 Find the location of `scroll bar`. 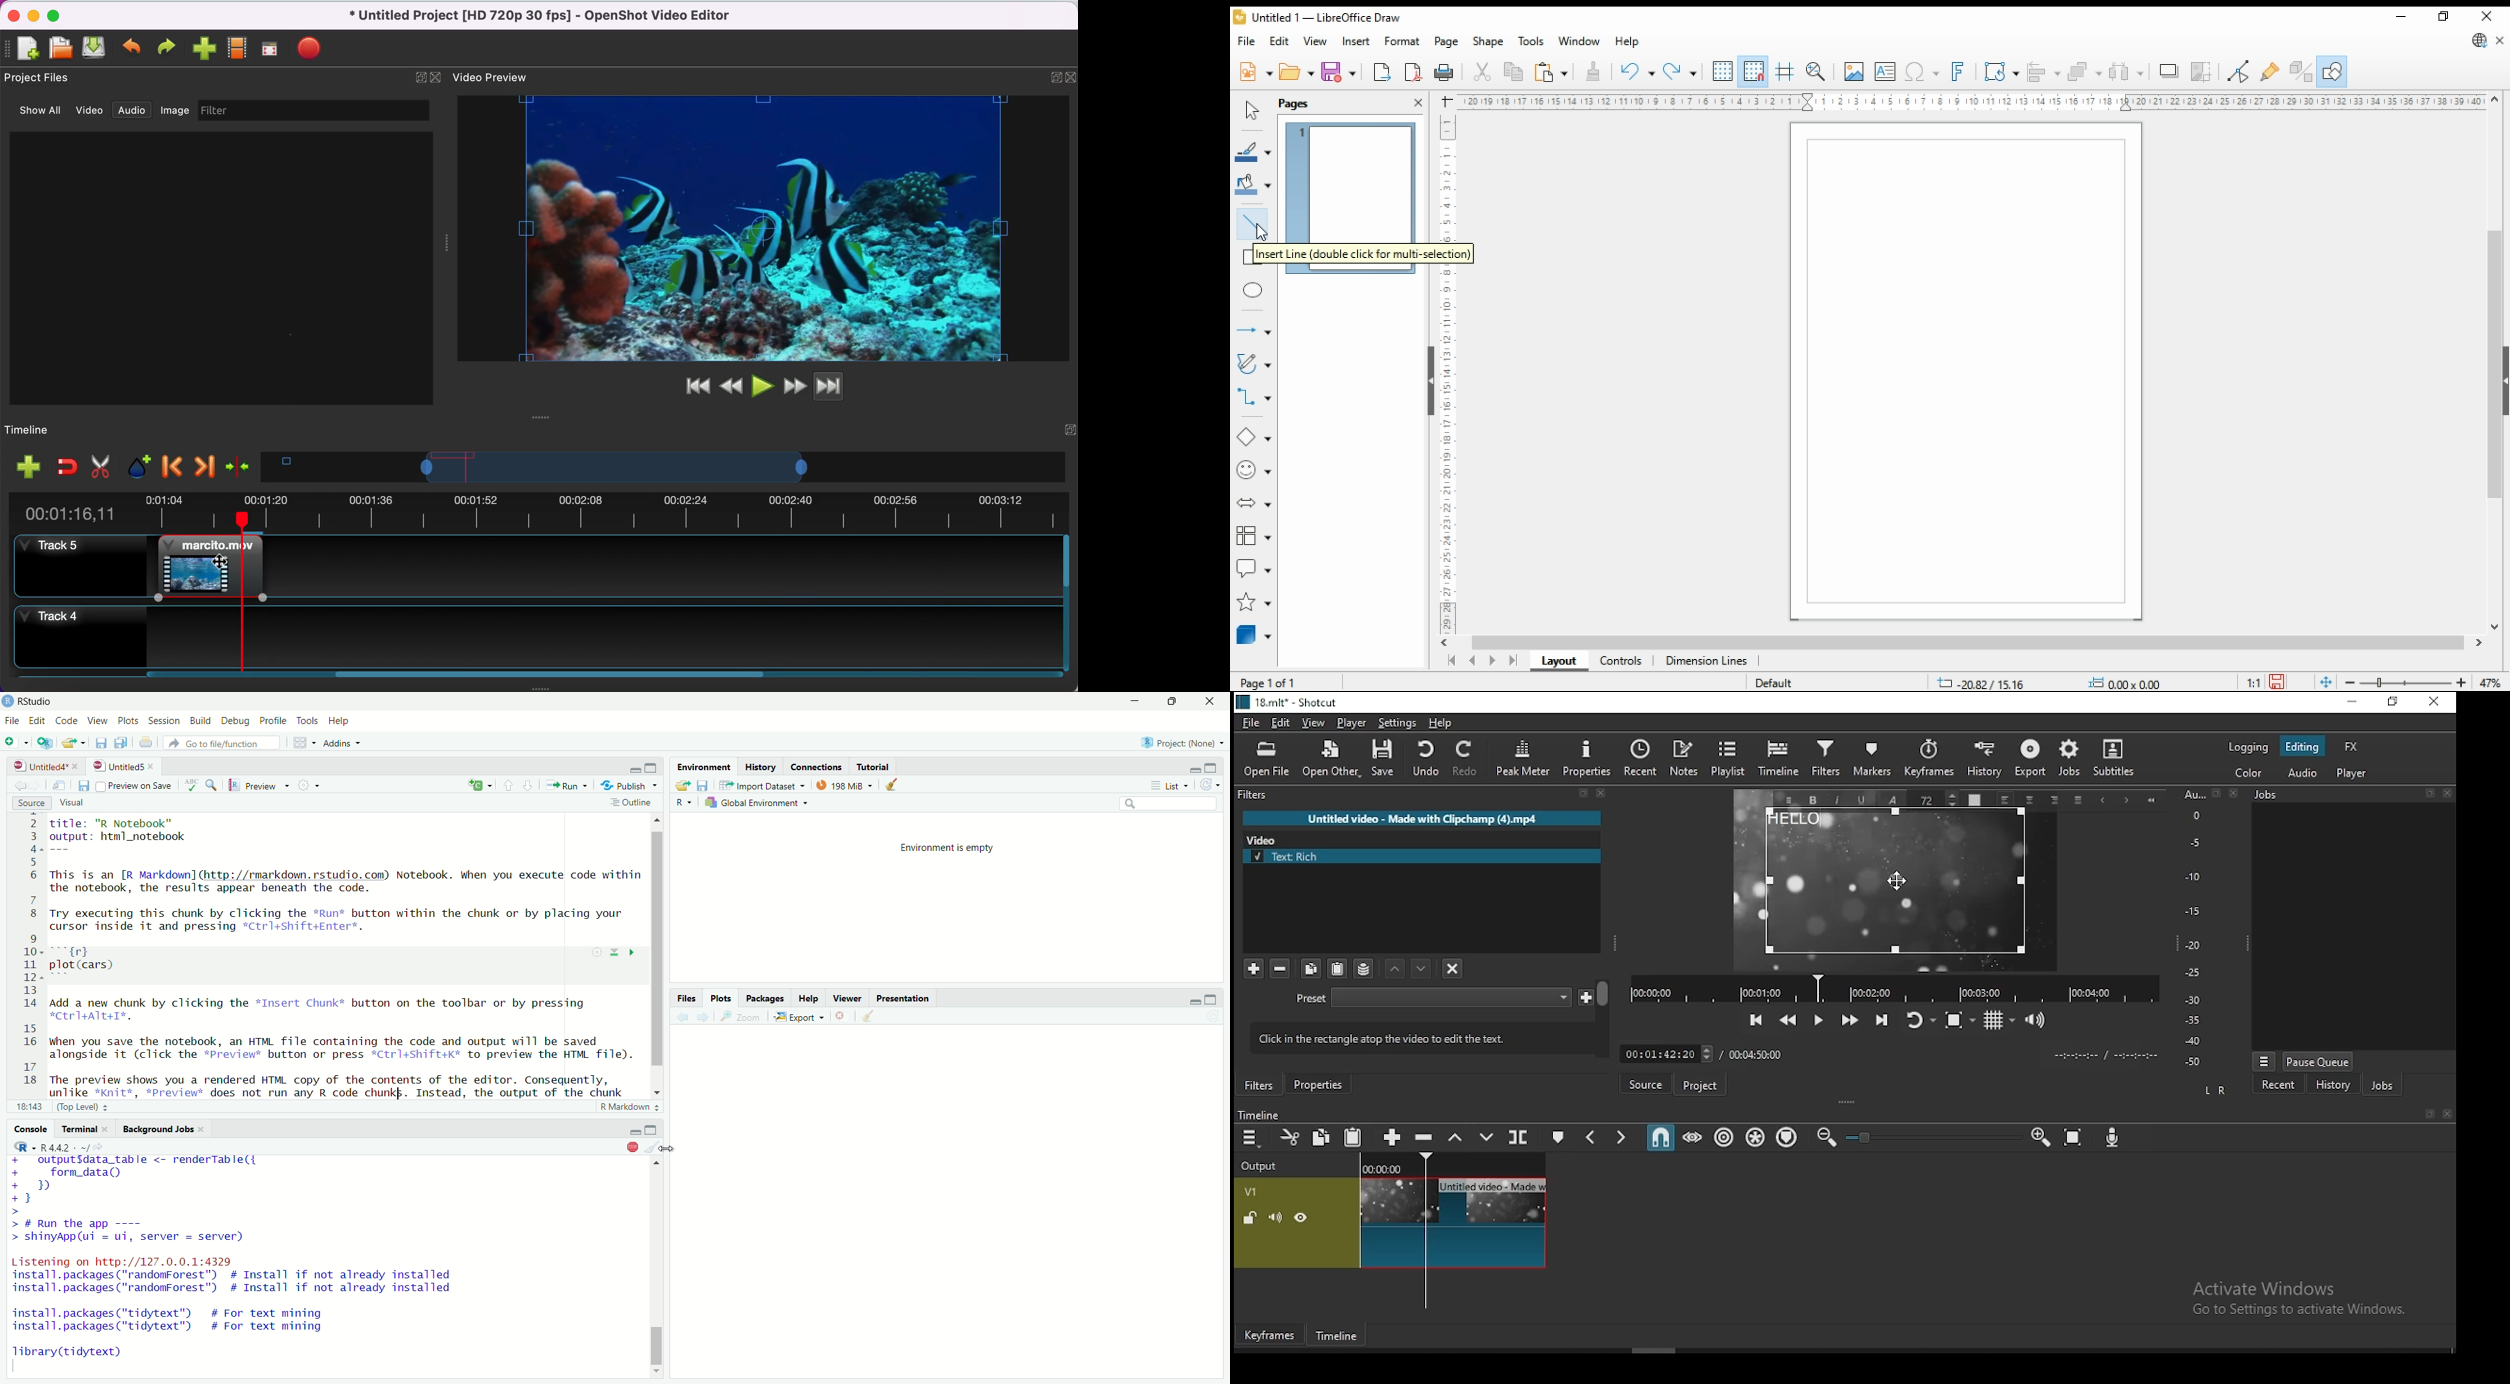

scroll bar is located at coordinates (2494, 365).